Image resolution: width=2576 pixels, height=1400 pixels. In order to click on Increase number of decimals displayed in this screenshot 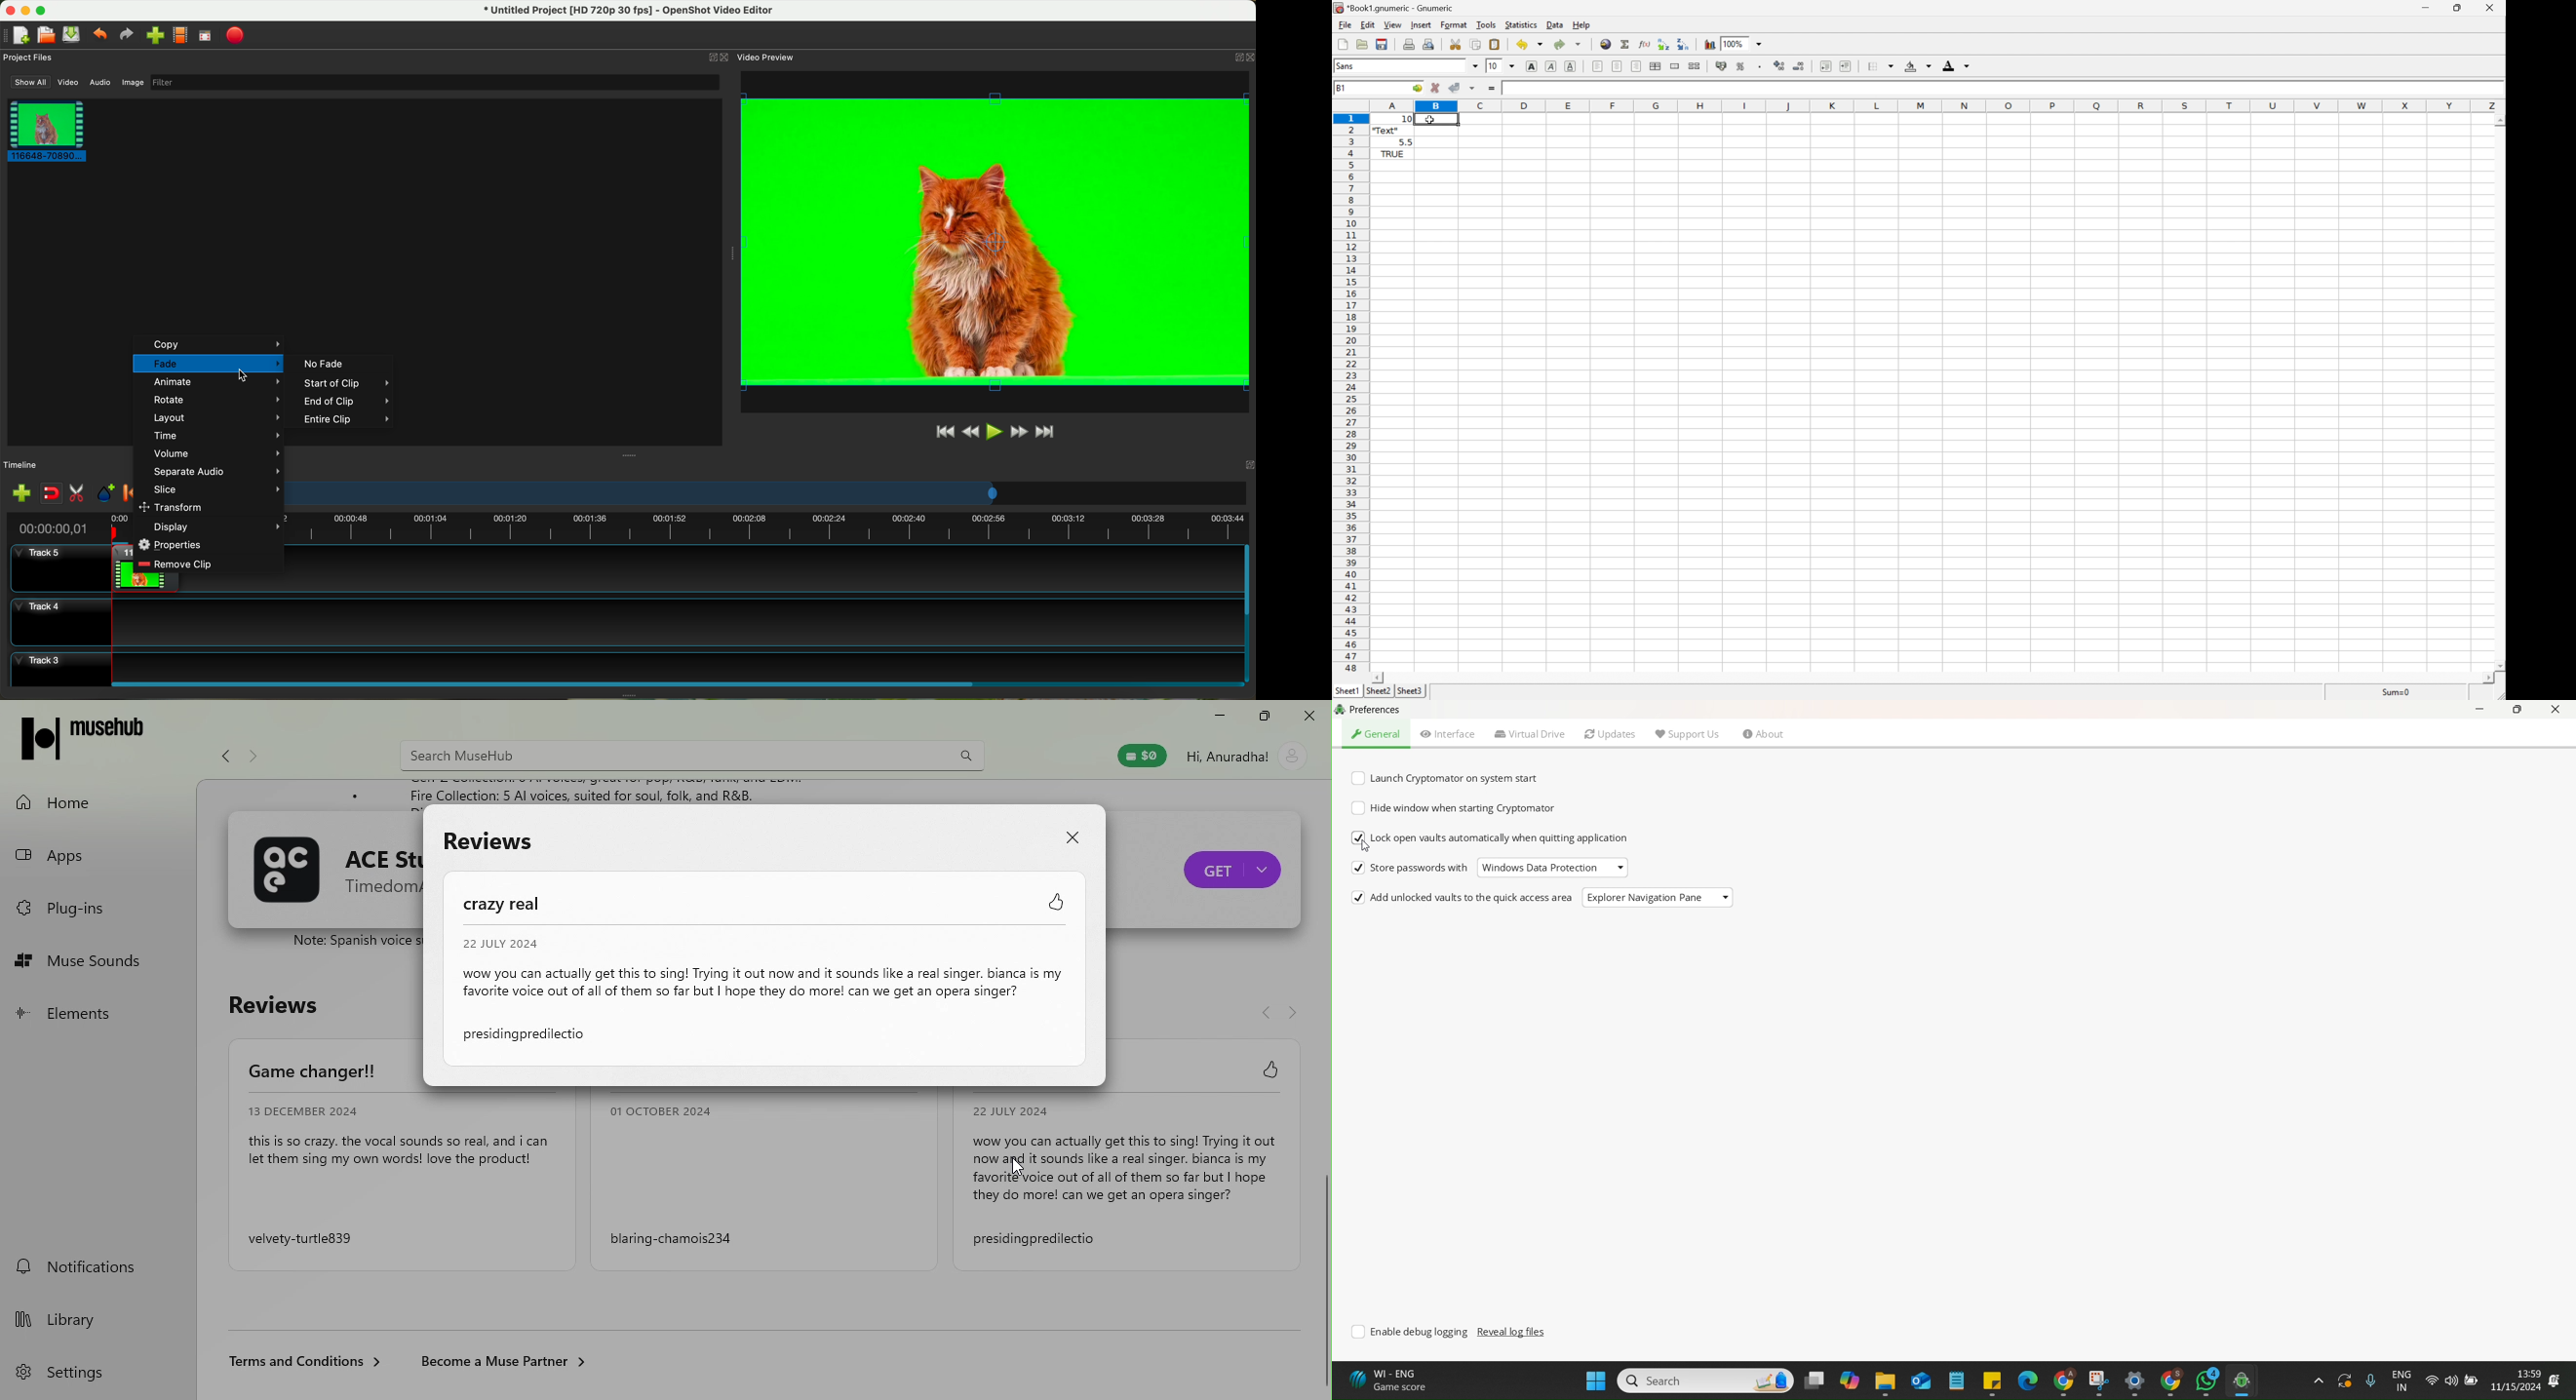, I will do `click(1780, 66)`.